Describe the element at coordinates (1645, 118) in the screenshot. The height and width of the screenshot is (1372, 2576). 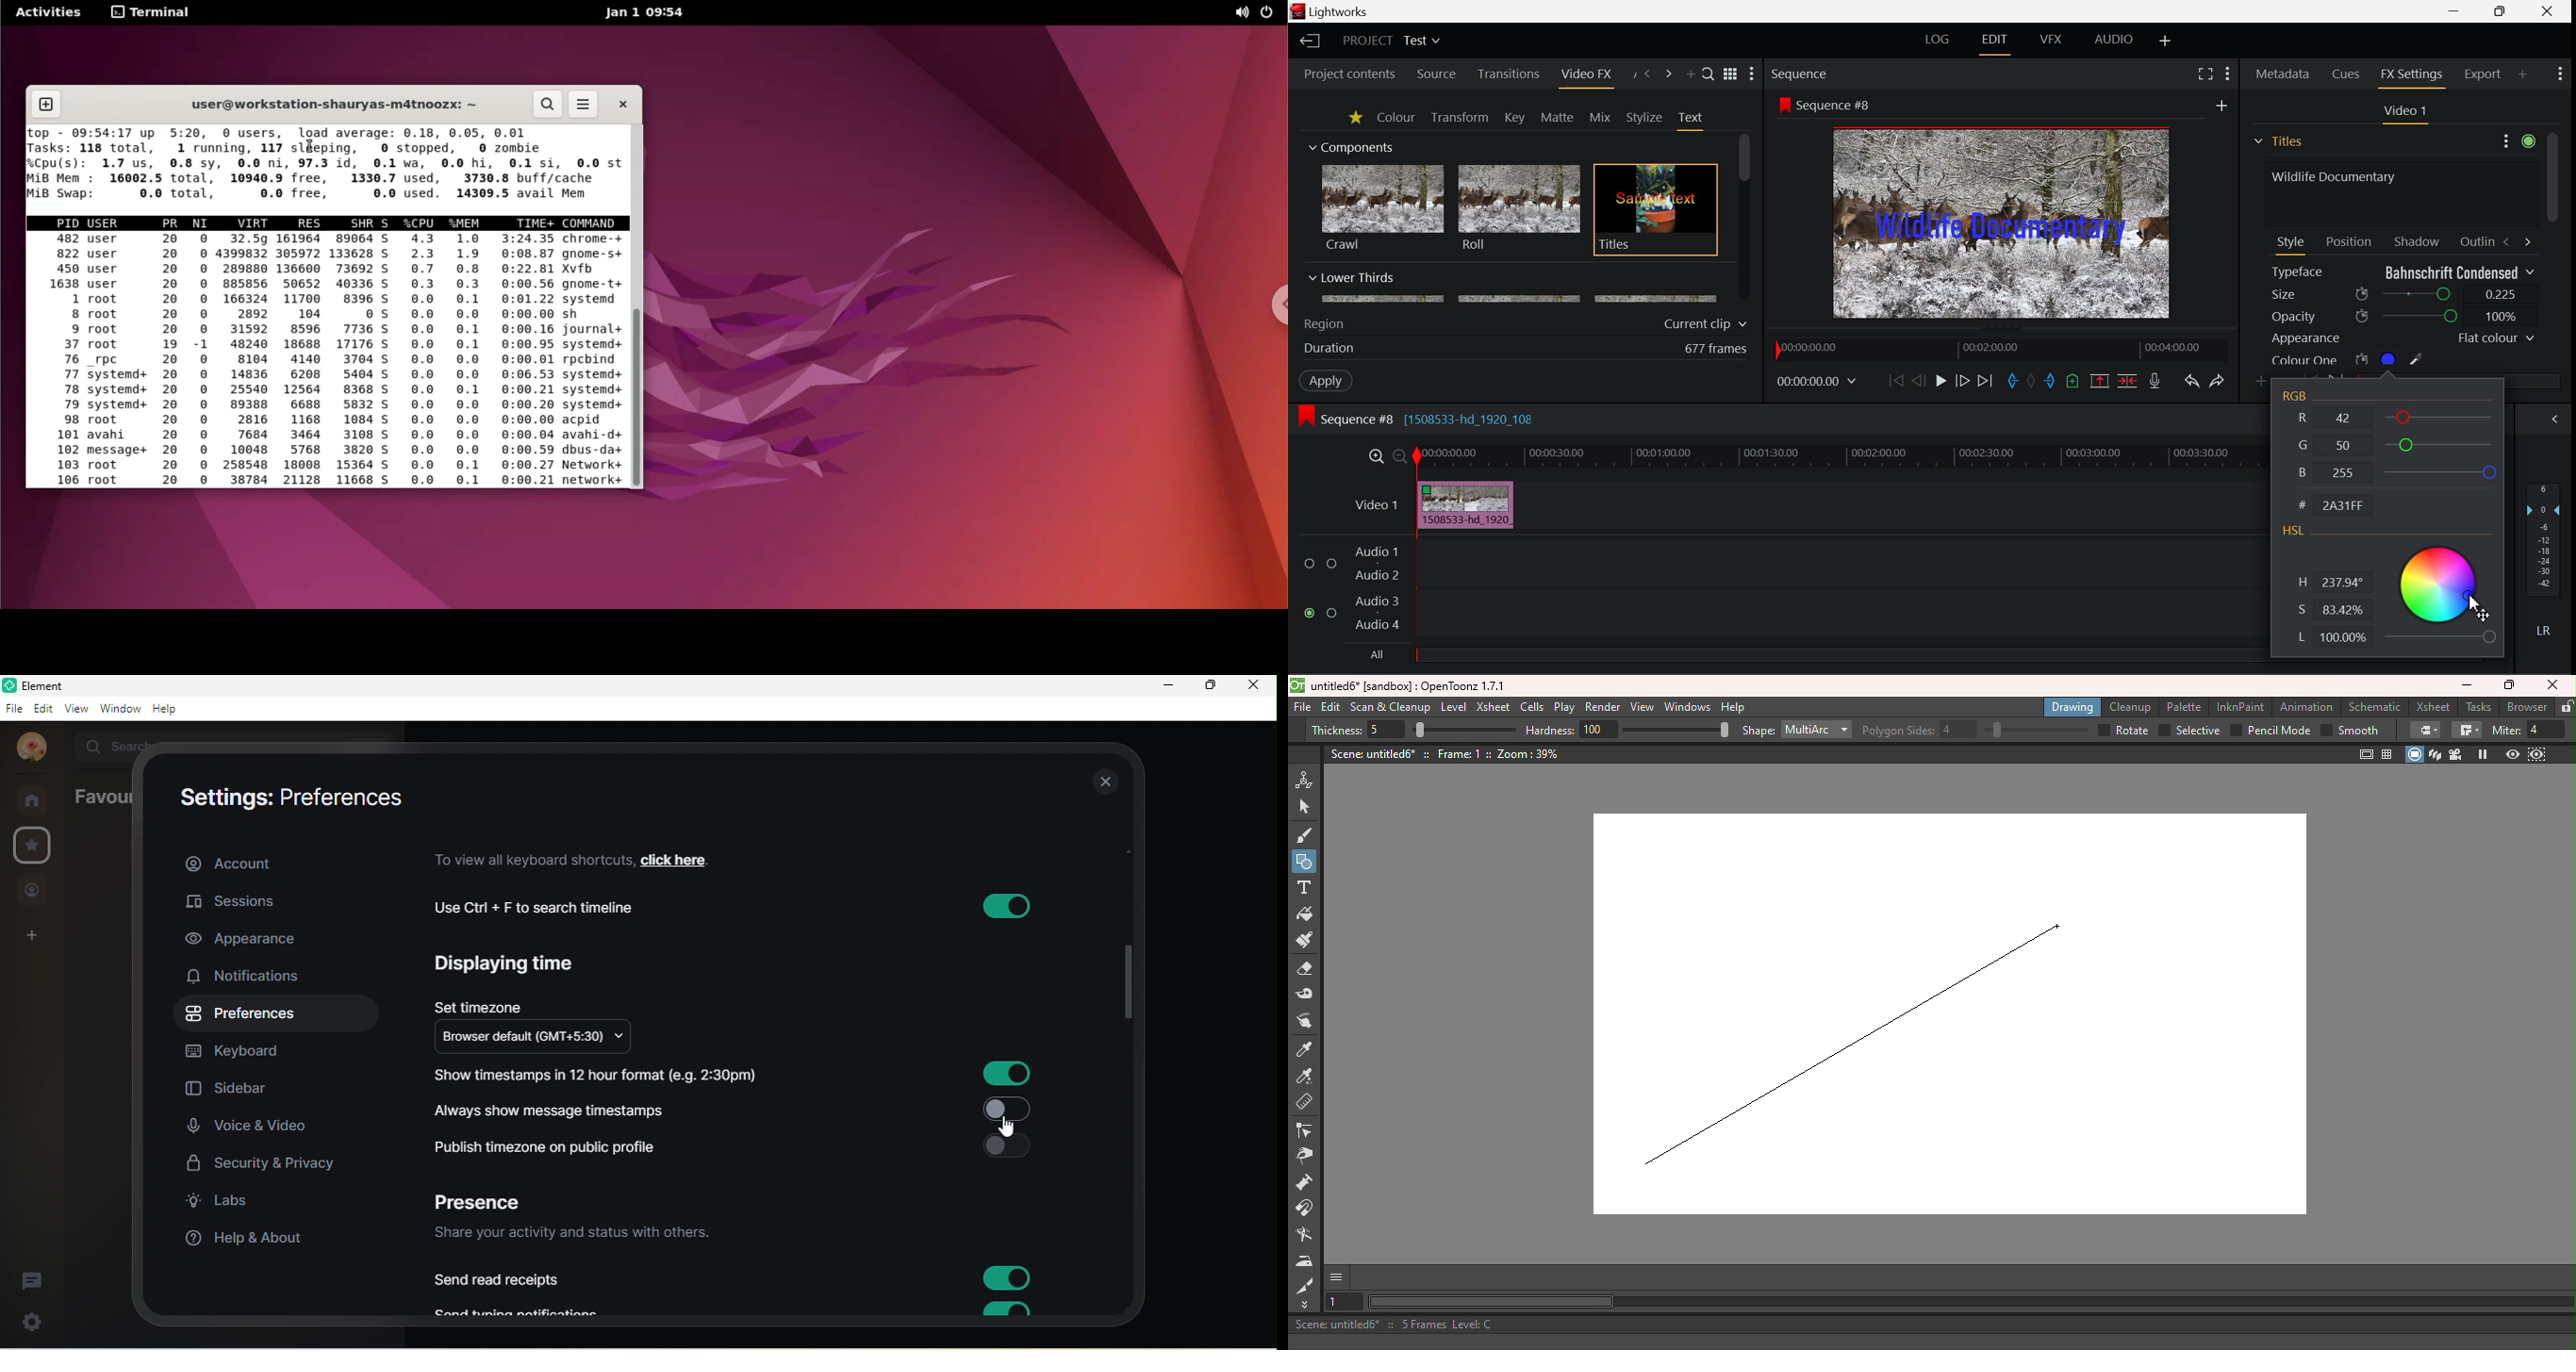
I see `Stylize` at that location.